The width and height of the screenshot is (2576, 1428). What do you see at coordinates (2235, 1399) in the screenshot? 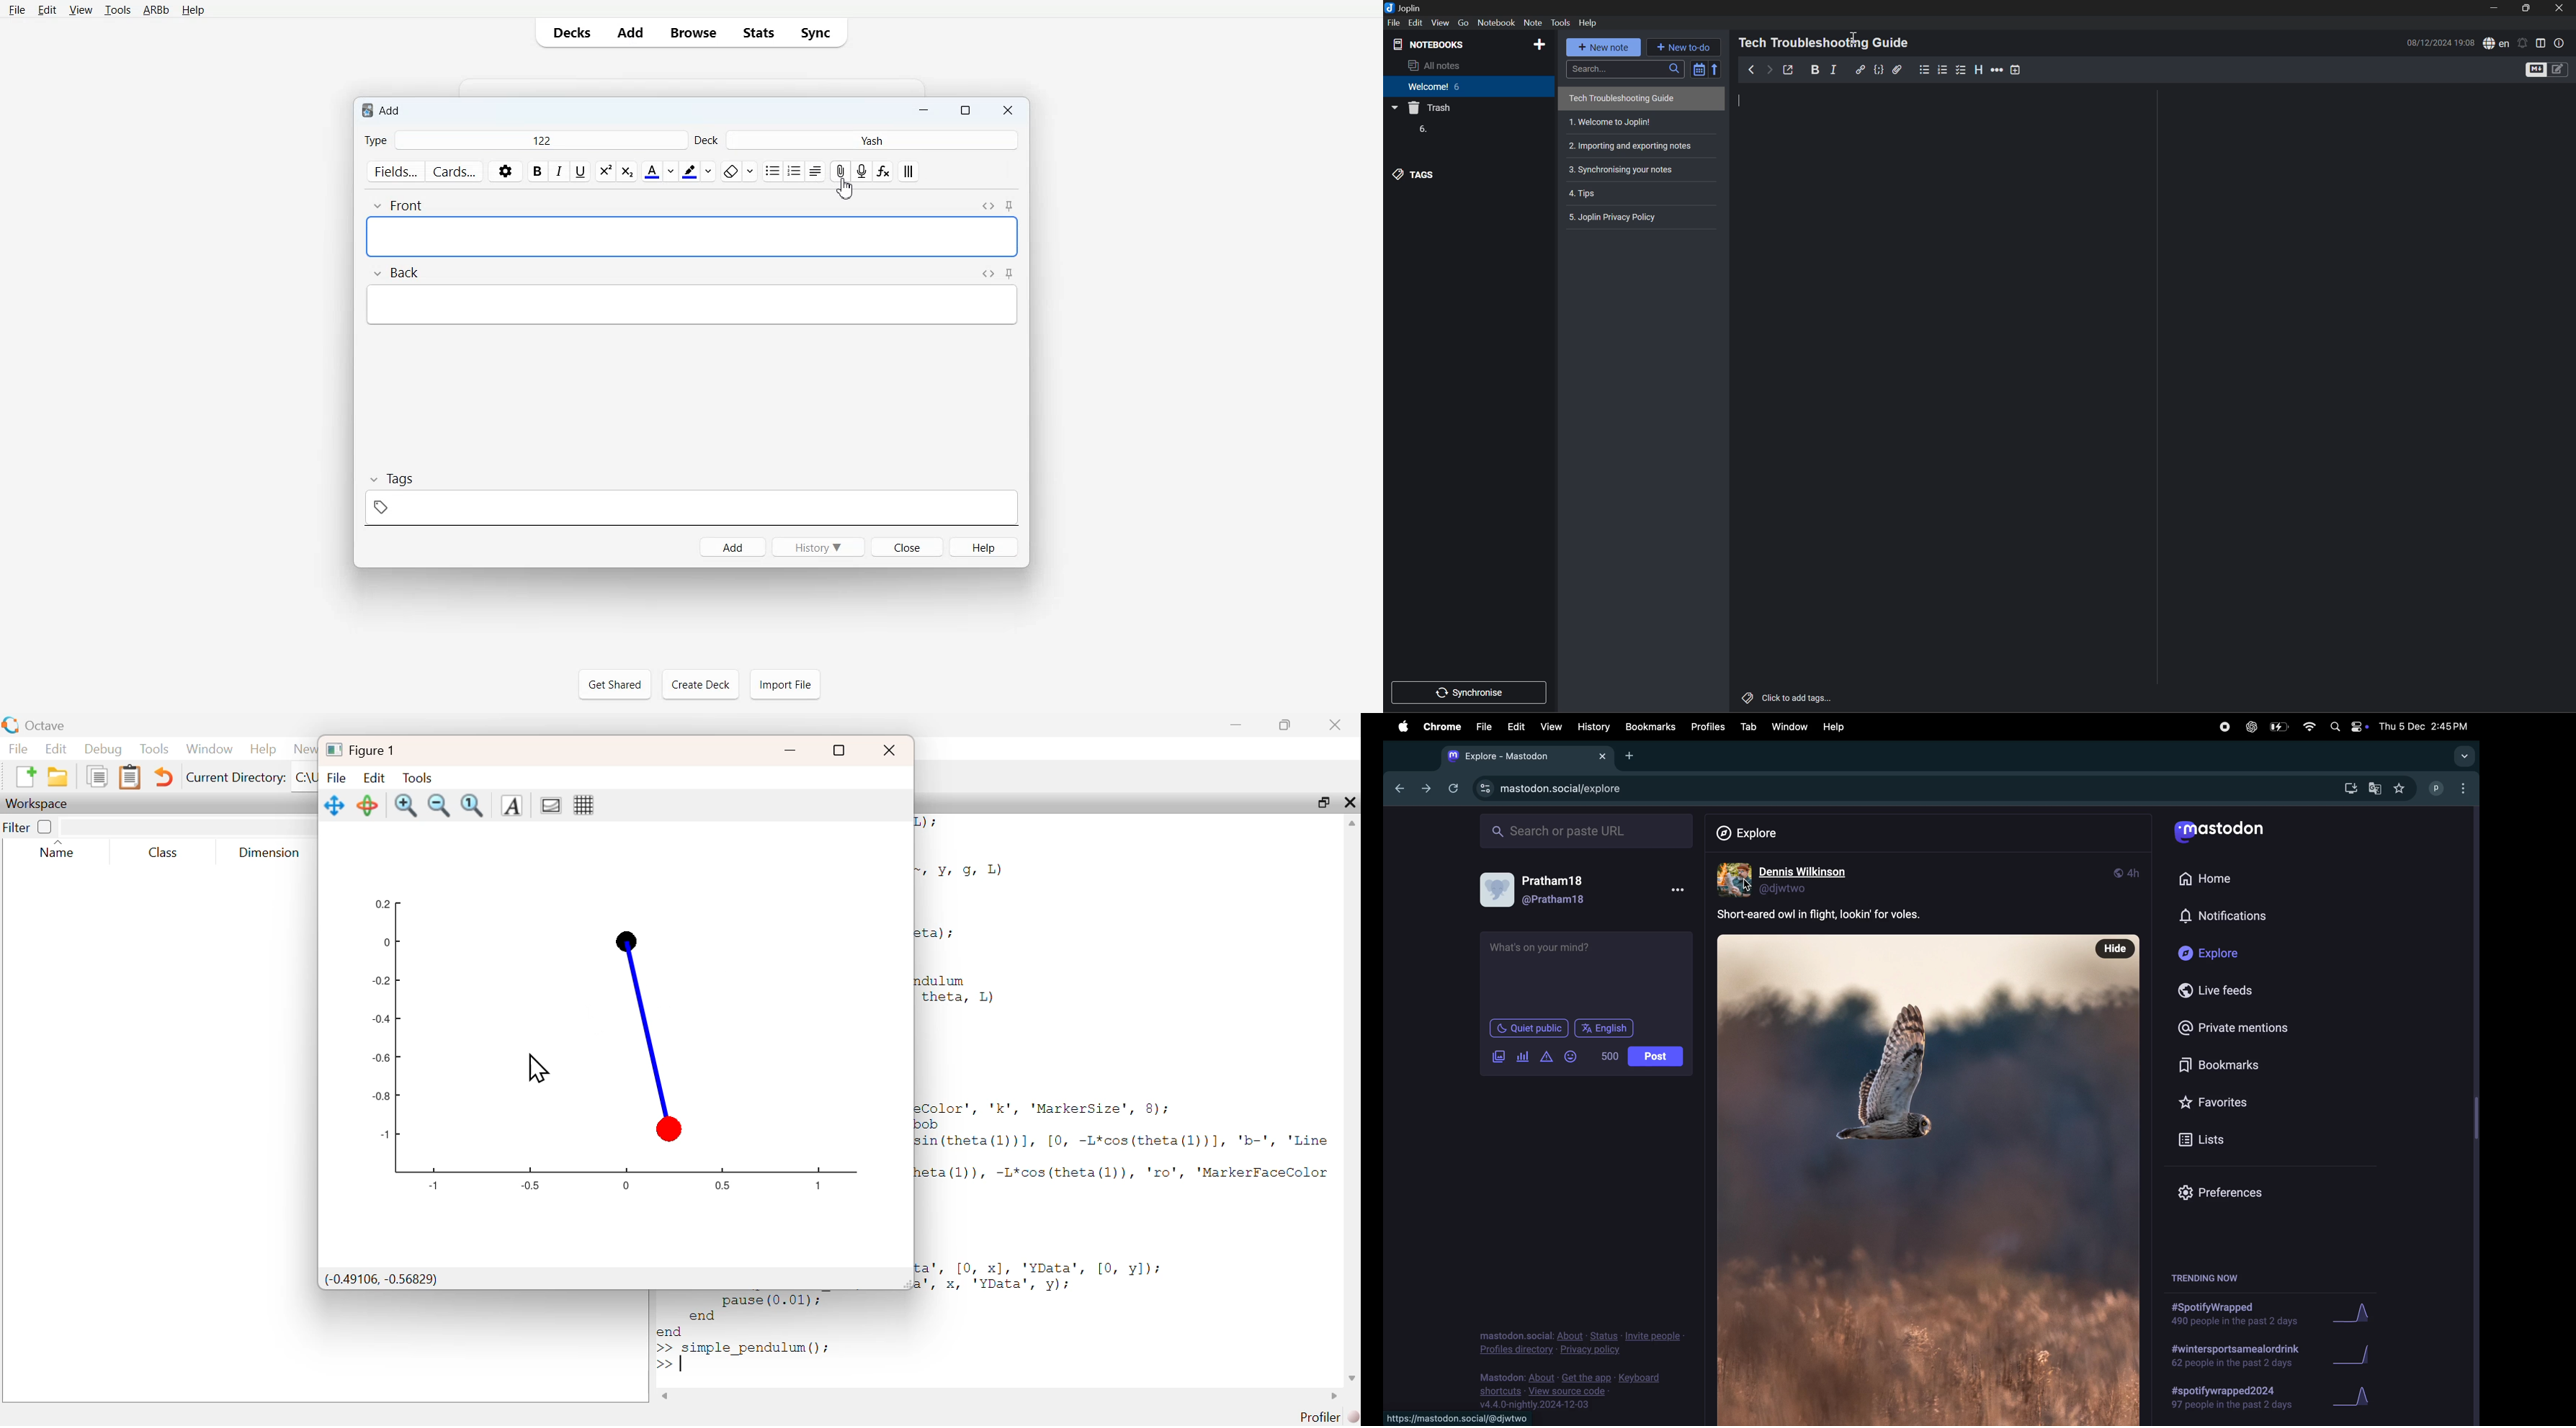
I see `#spotify wrapped 2024` at bounding box center [2235, 1399].